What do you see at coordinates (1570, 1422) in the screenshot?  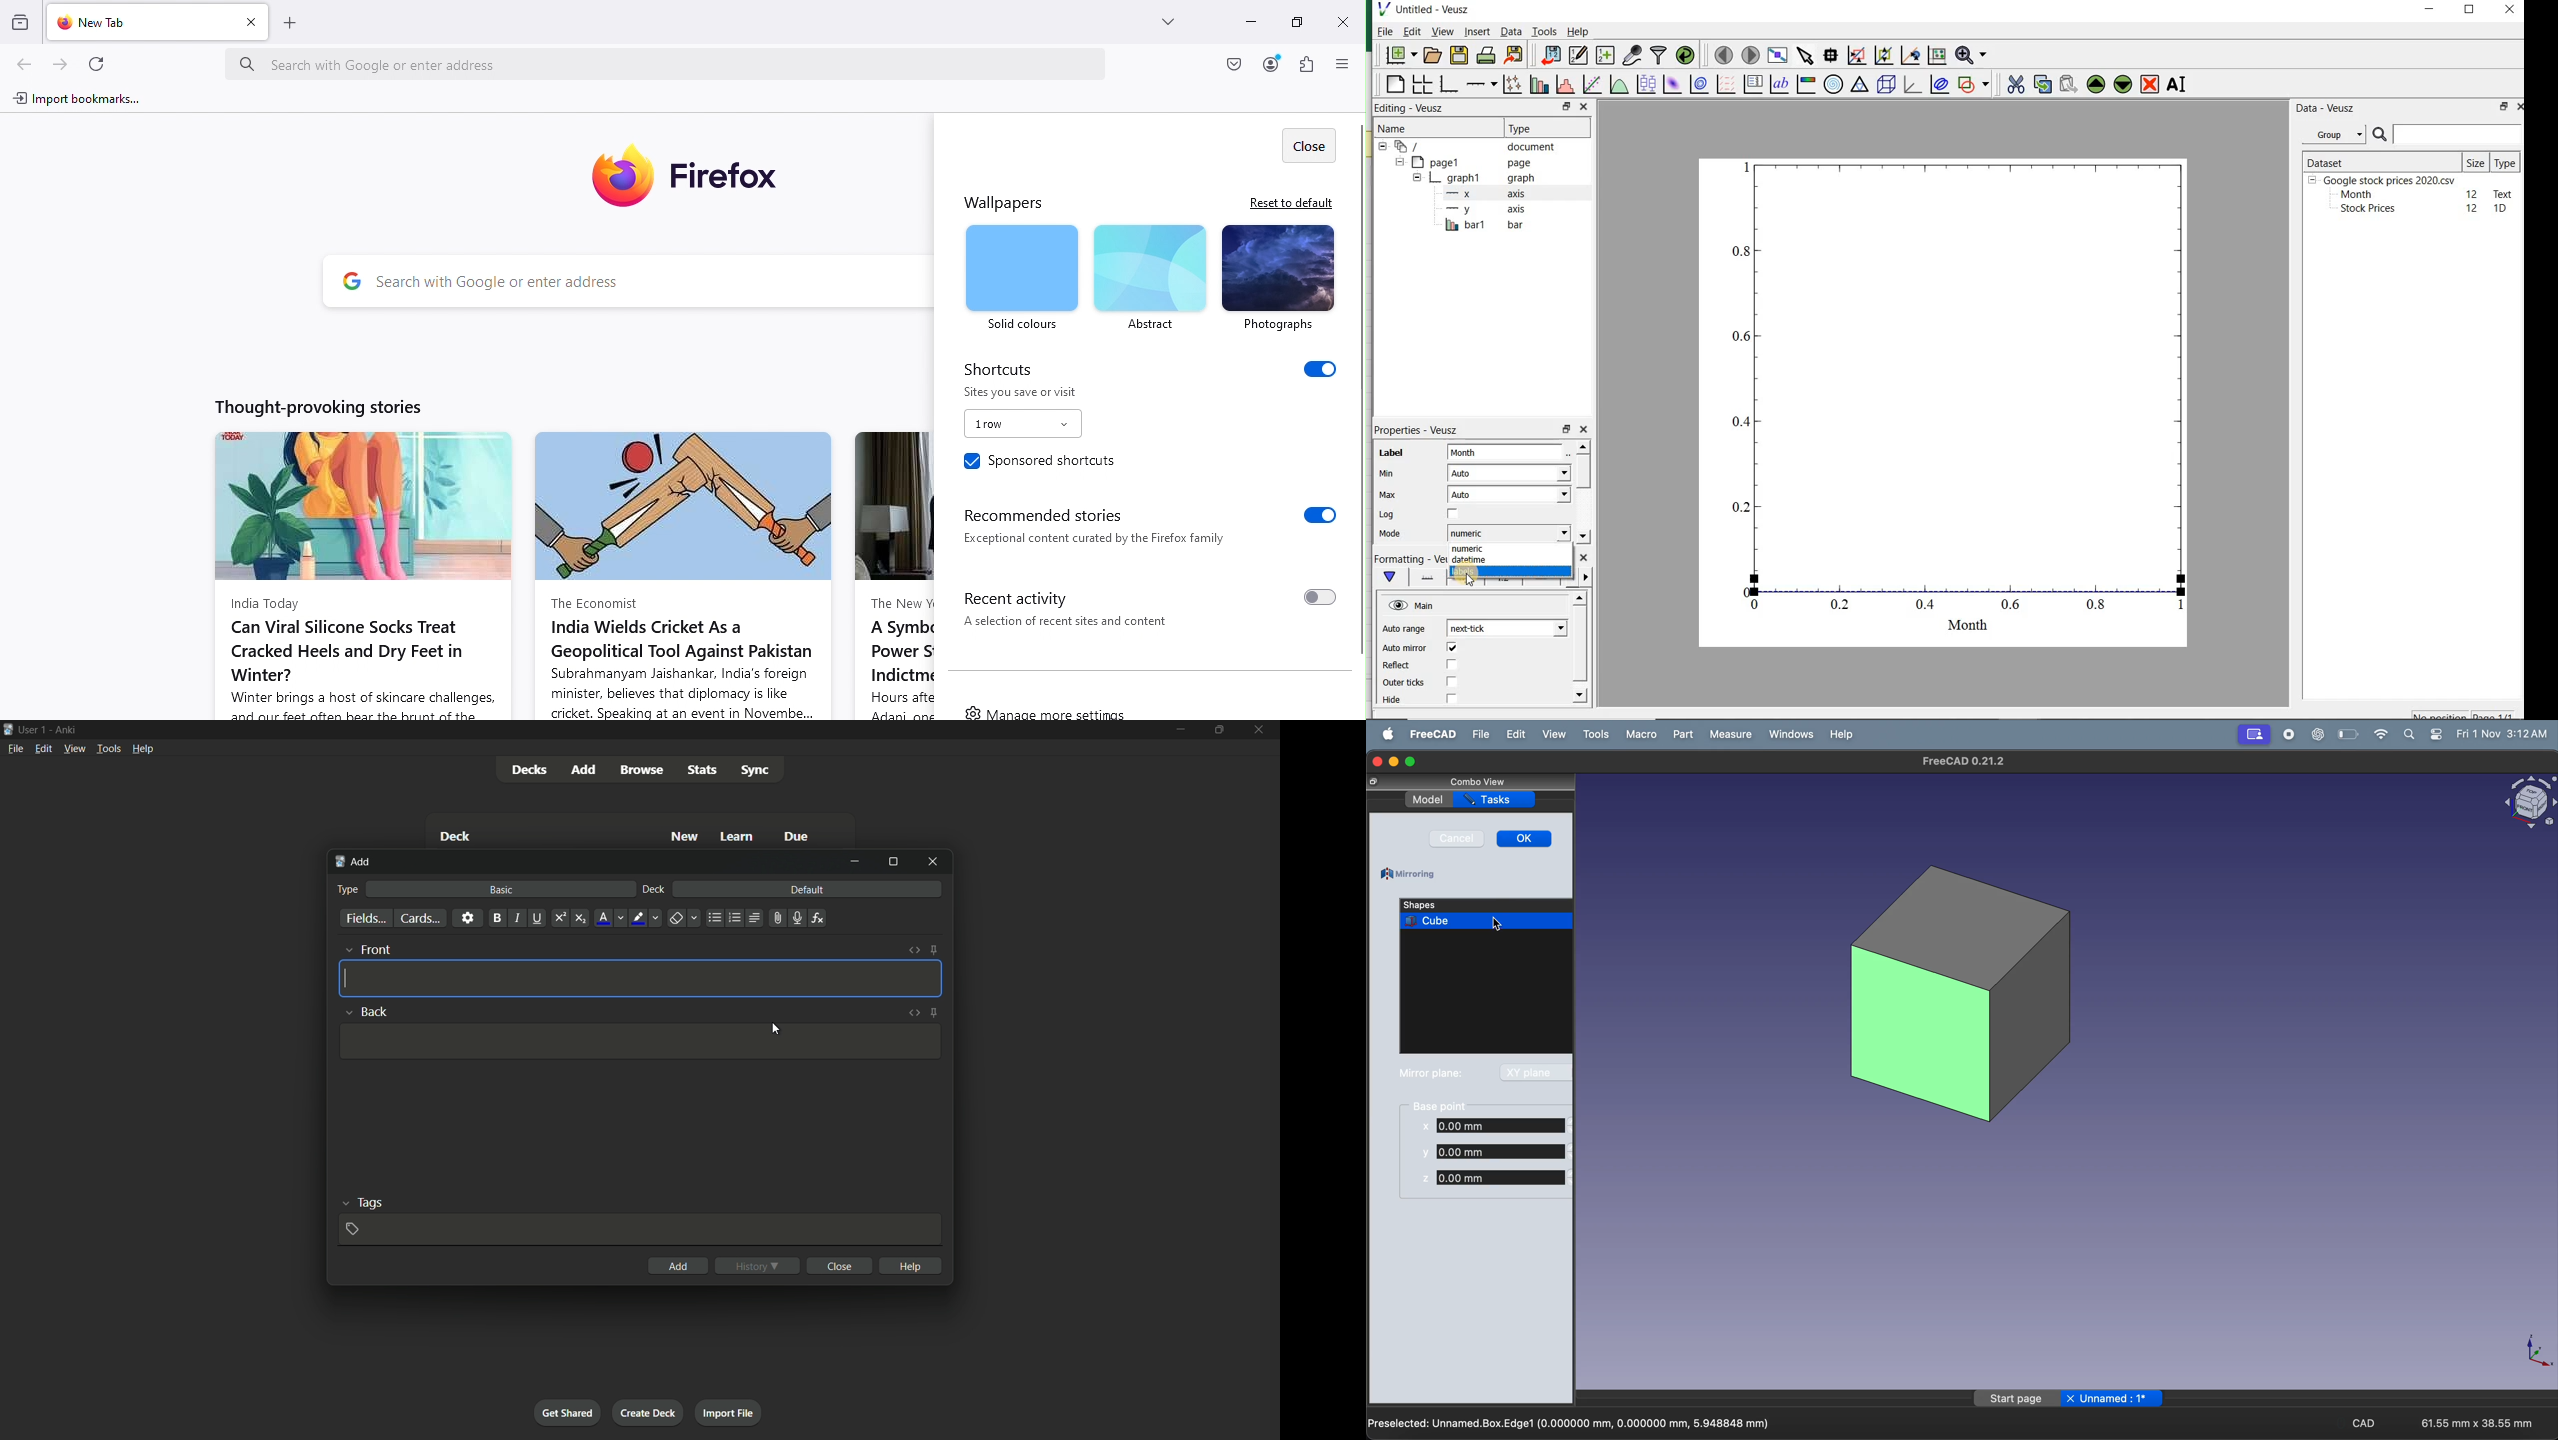 I see `Preselected: Unnamed.Box.Edge1 (0.000000 mm, 0.000000 mm, 5.948848 mm)` at bounding box center [1570, 1422].